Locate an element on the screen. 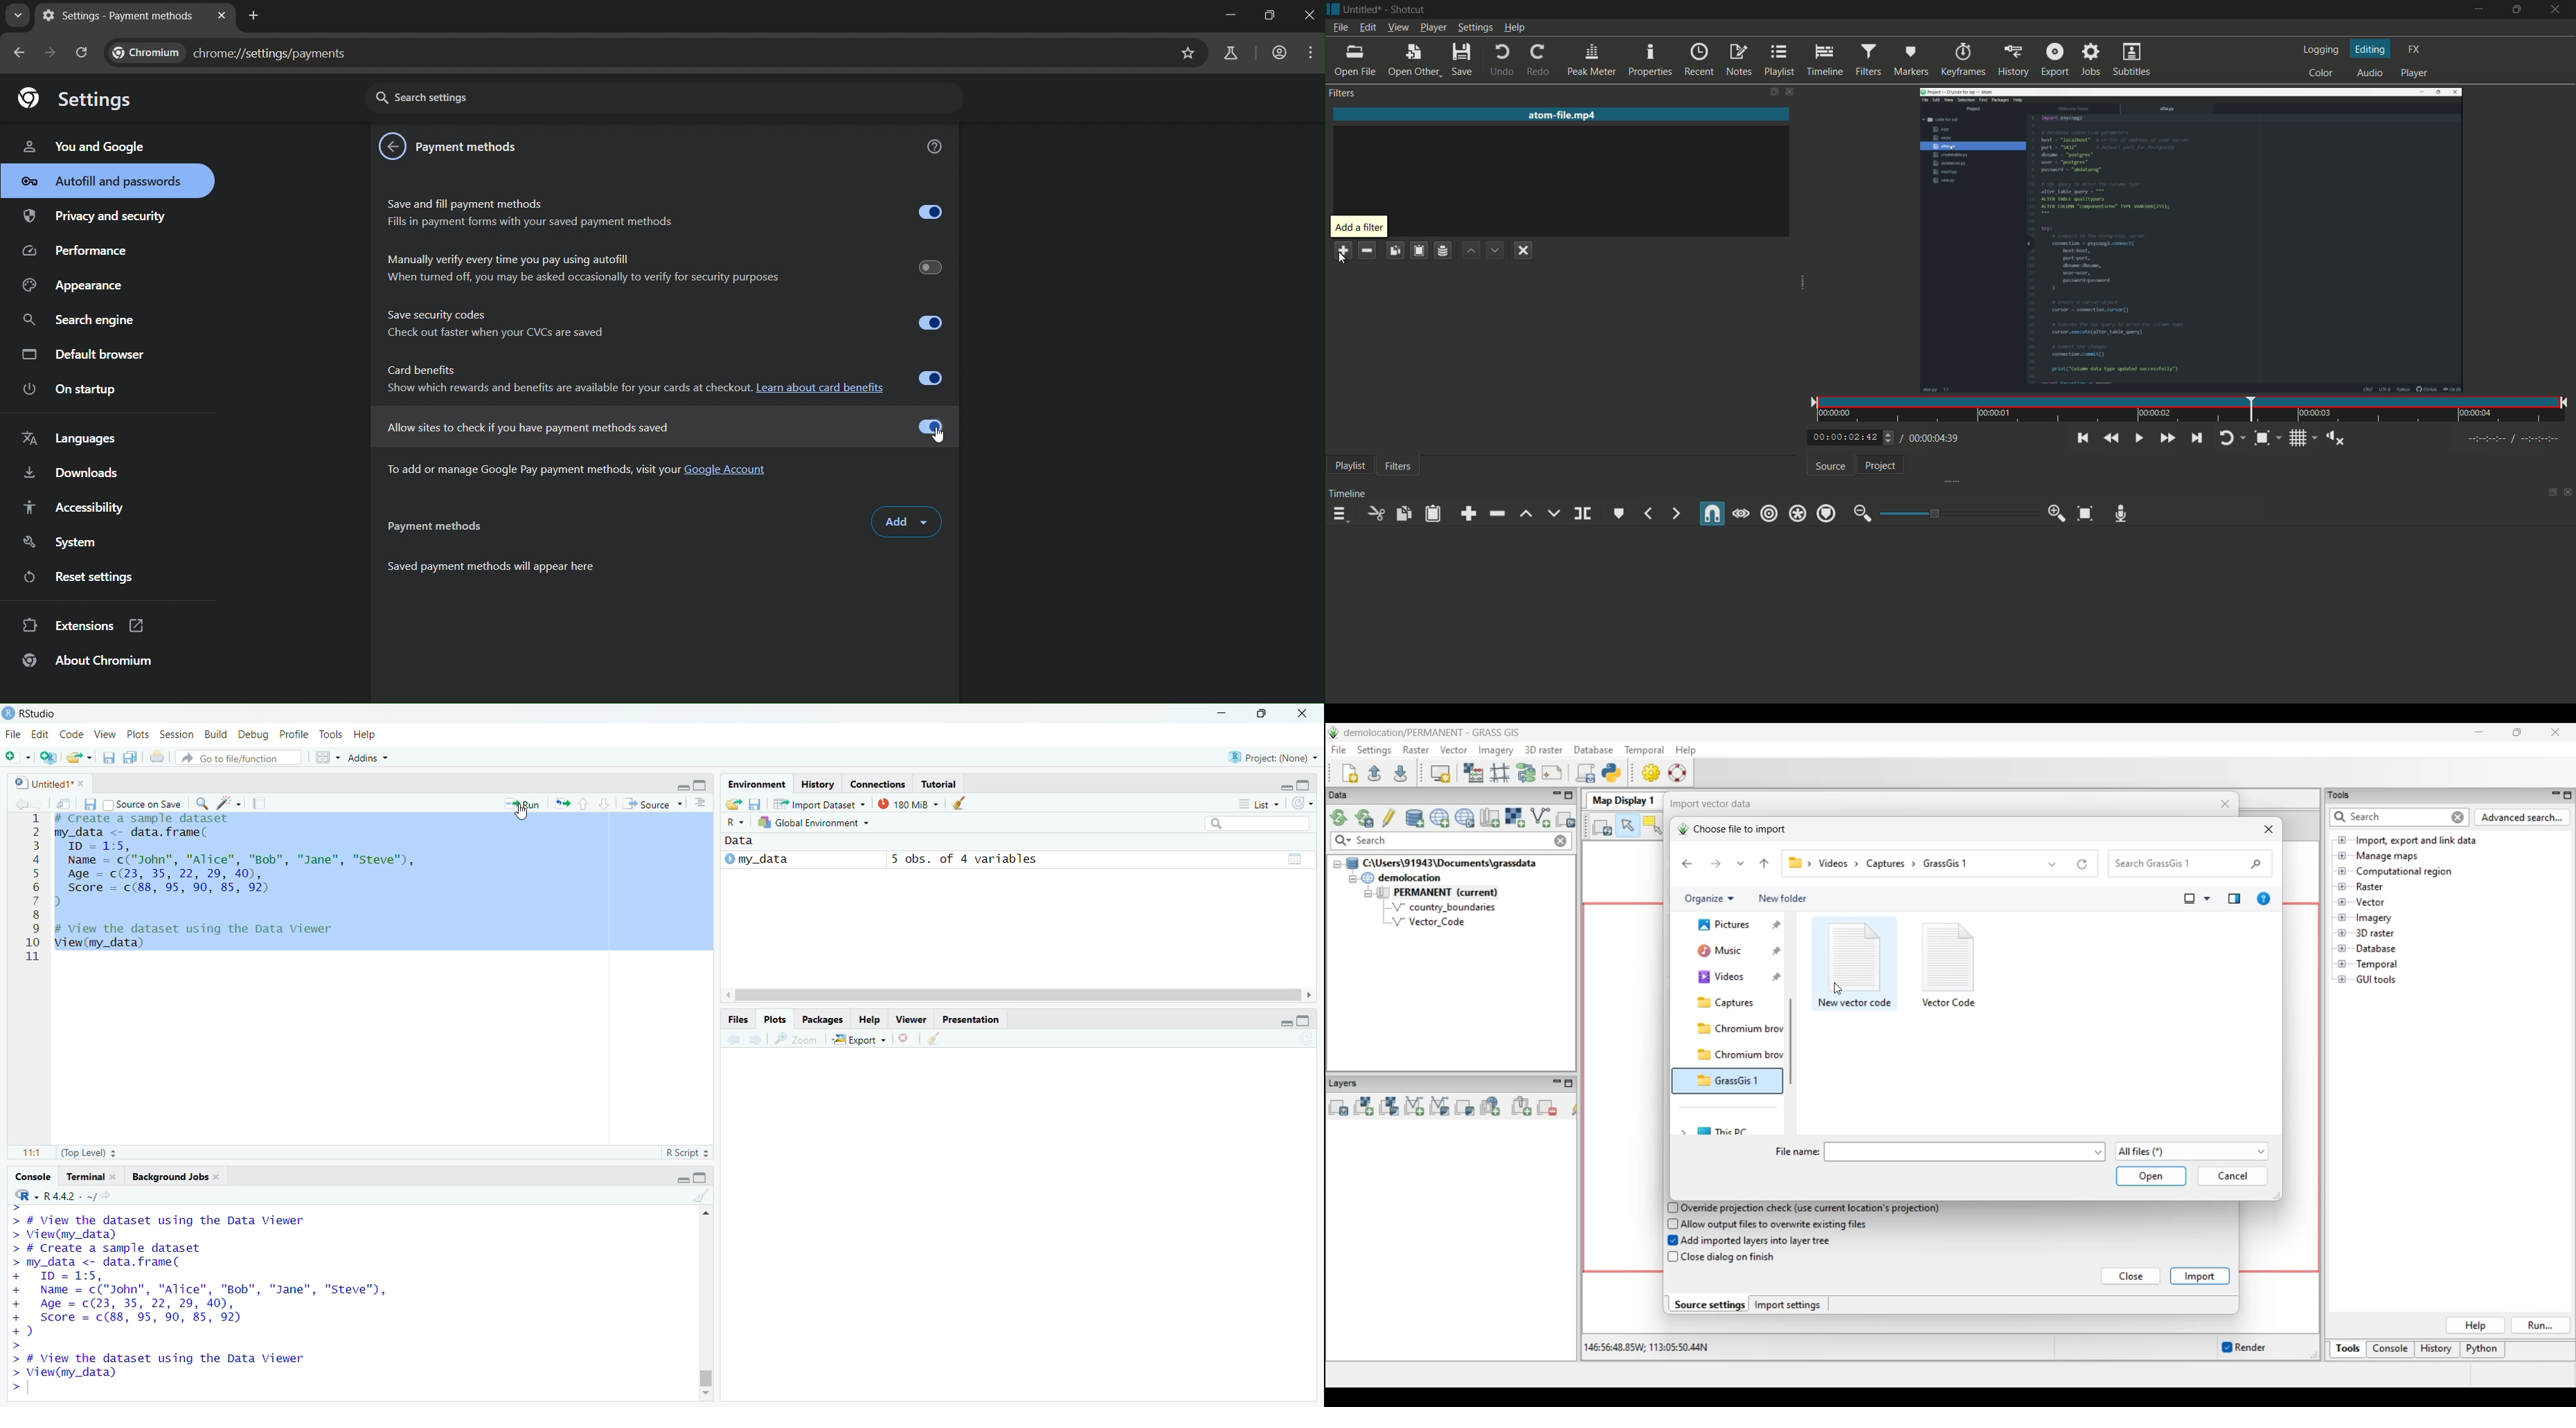  add a filter is located at coordinates (1359, 227).